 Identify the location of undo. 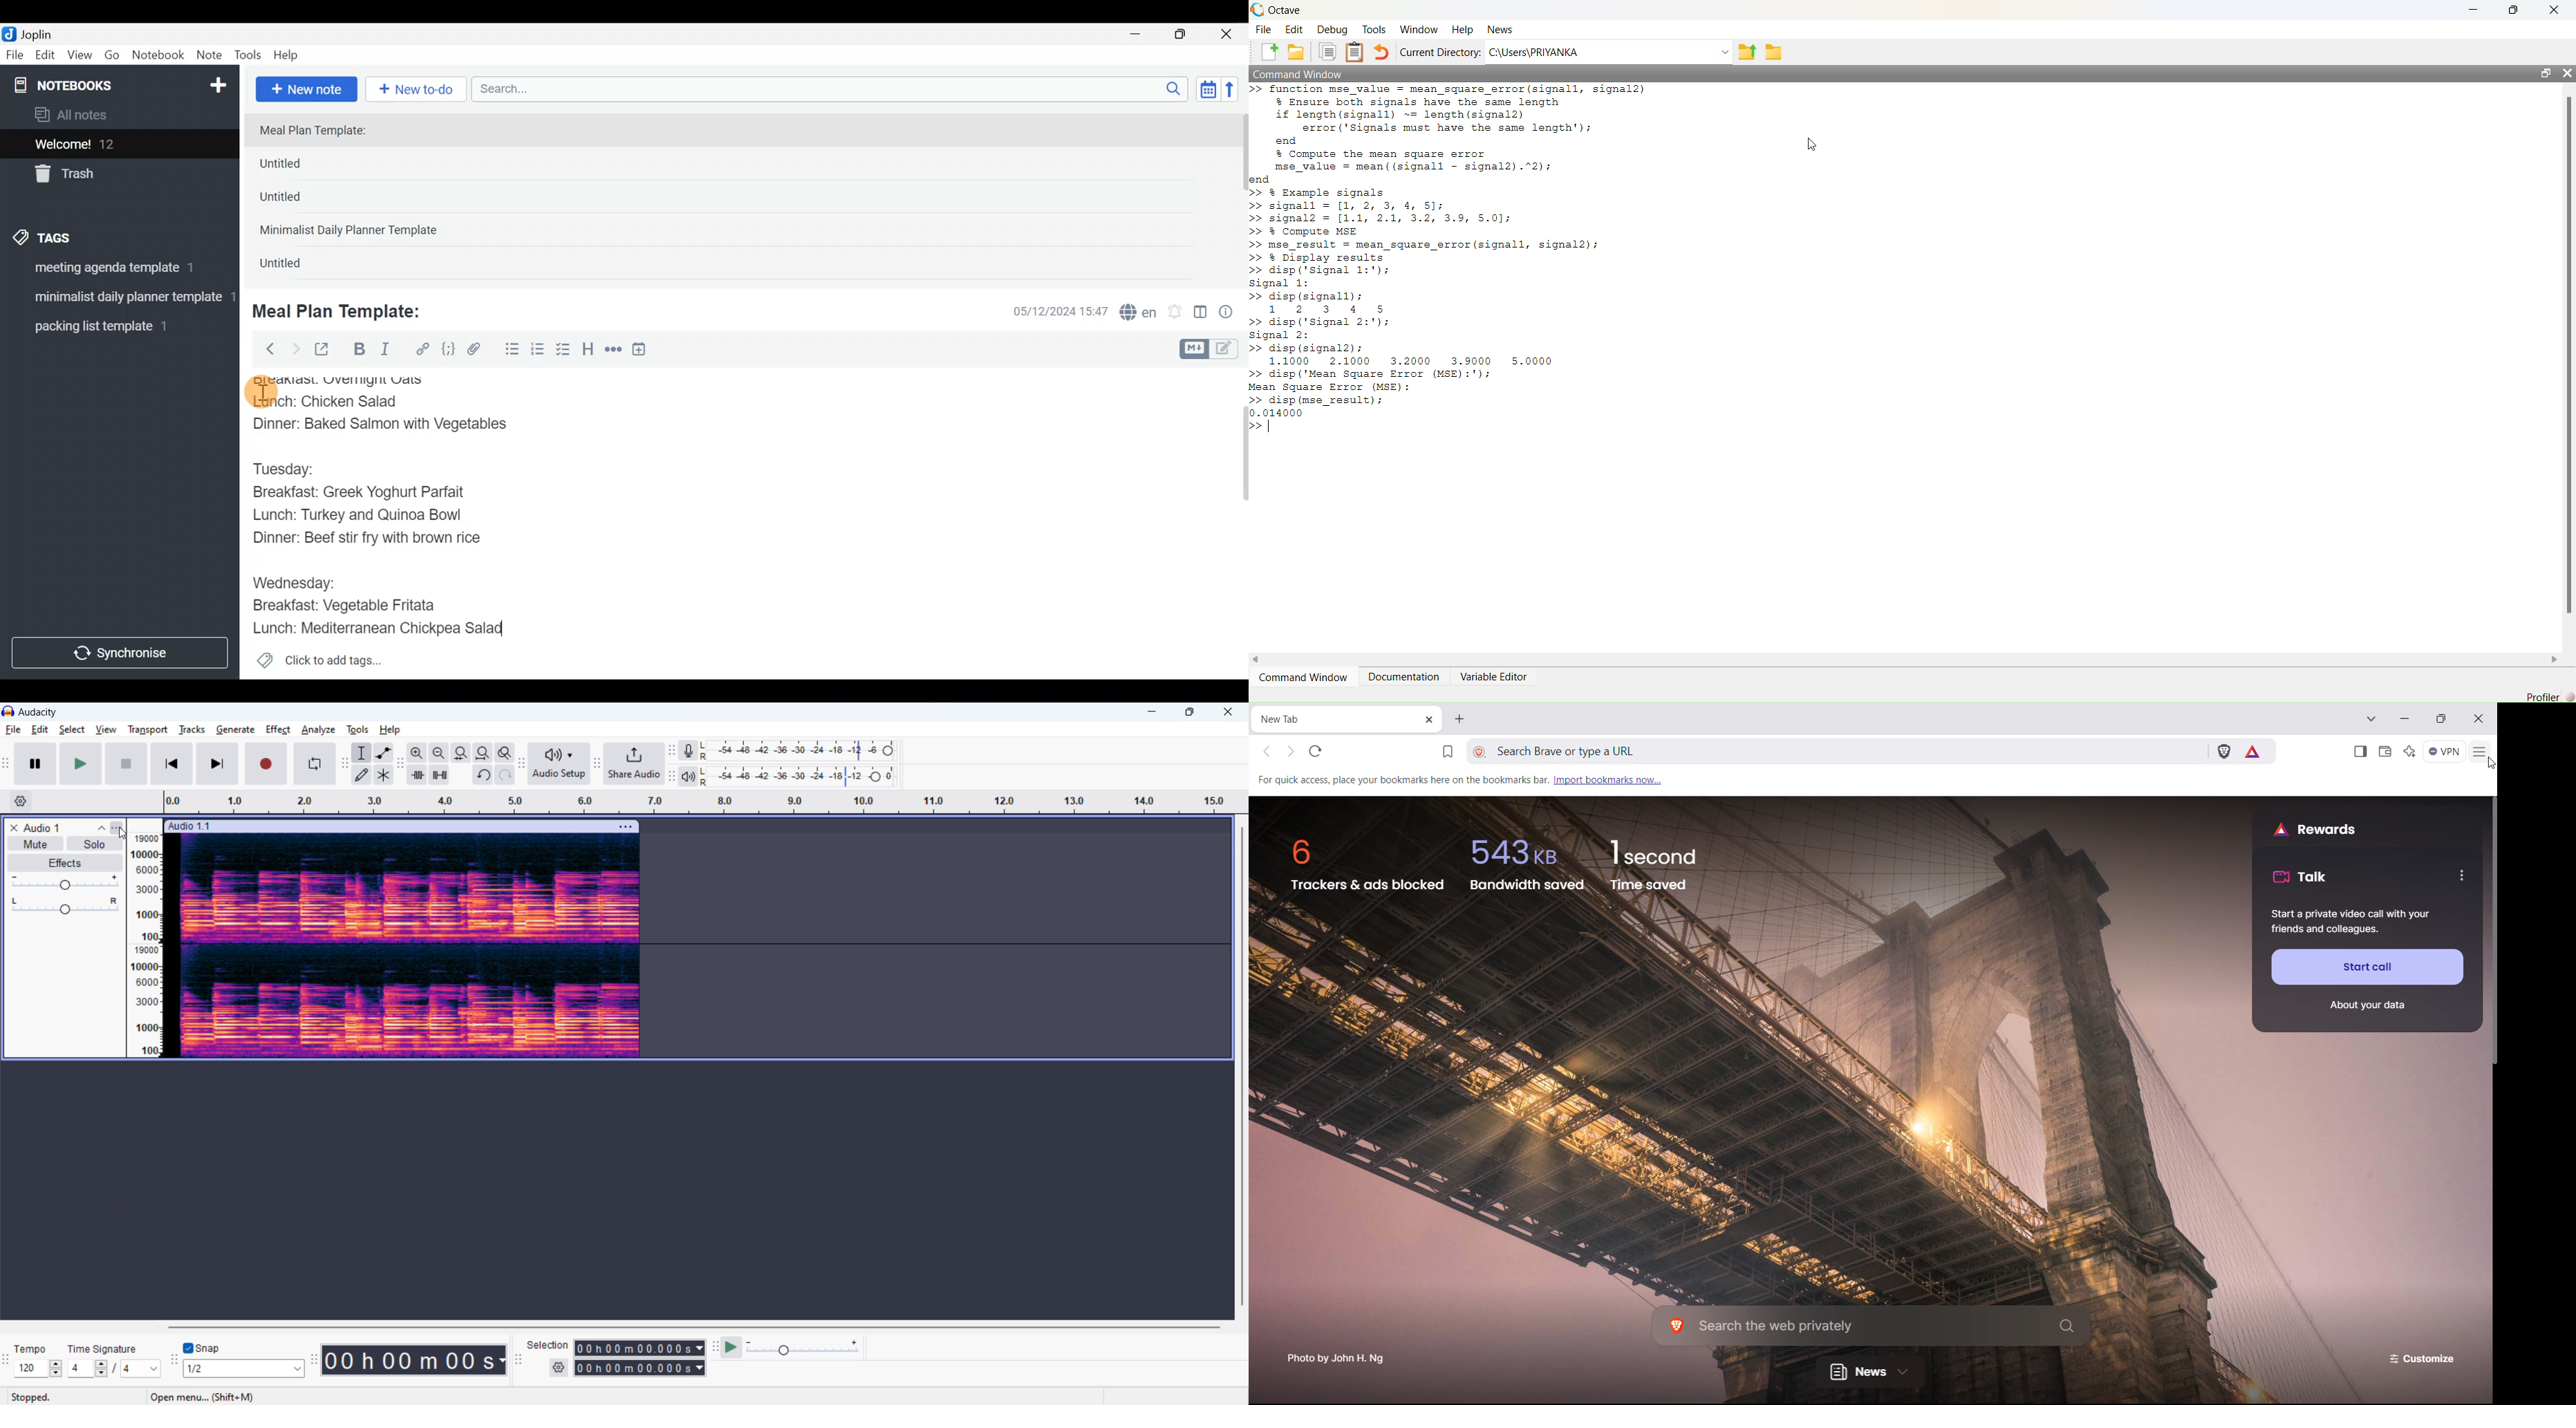
(483, 775).